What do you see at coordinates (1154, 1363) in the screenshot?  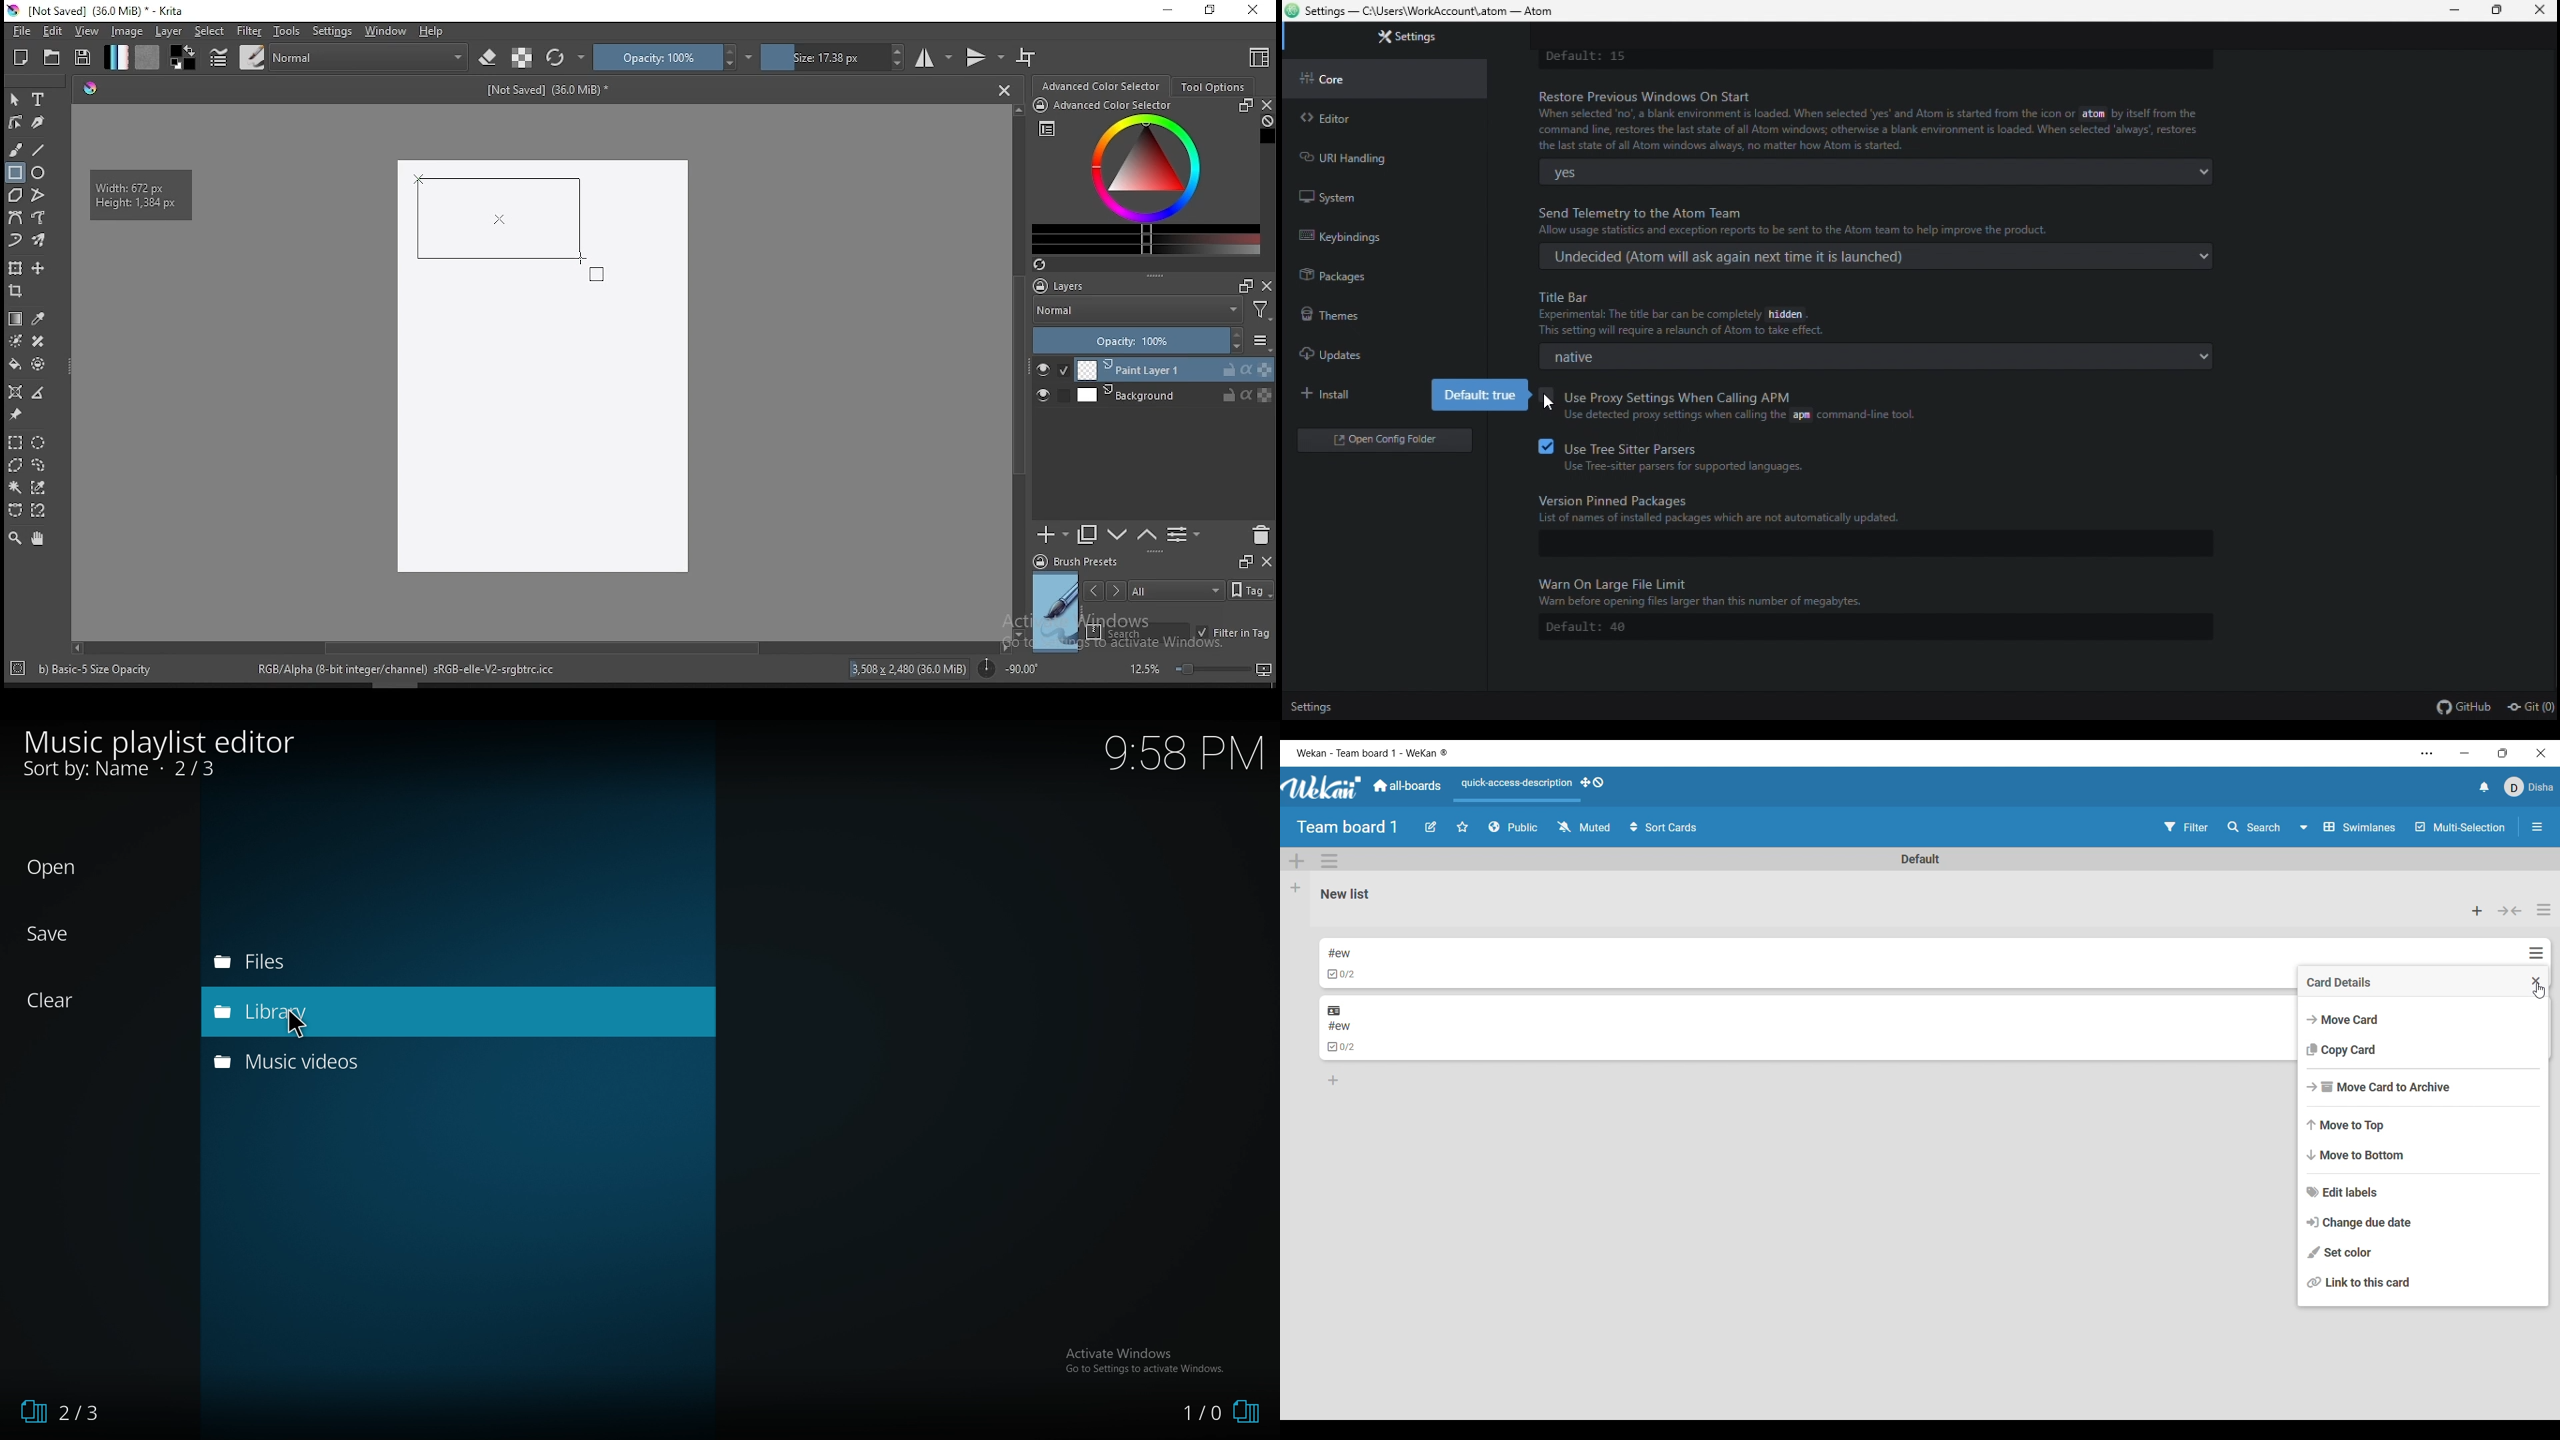 I see `Activate Windows
Go to Settings to activate Windows.` at bounding box center [1154, 1363].